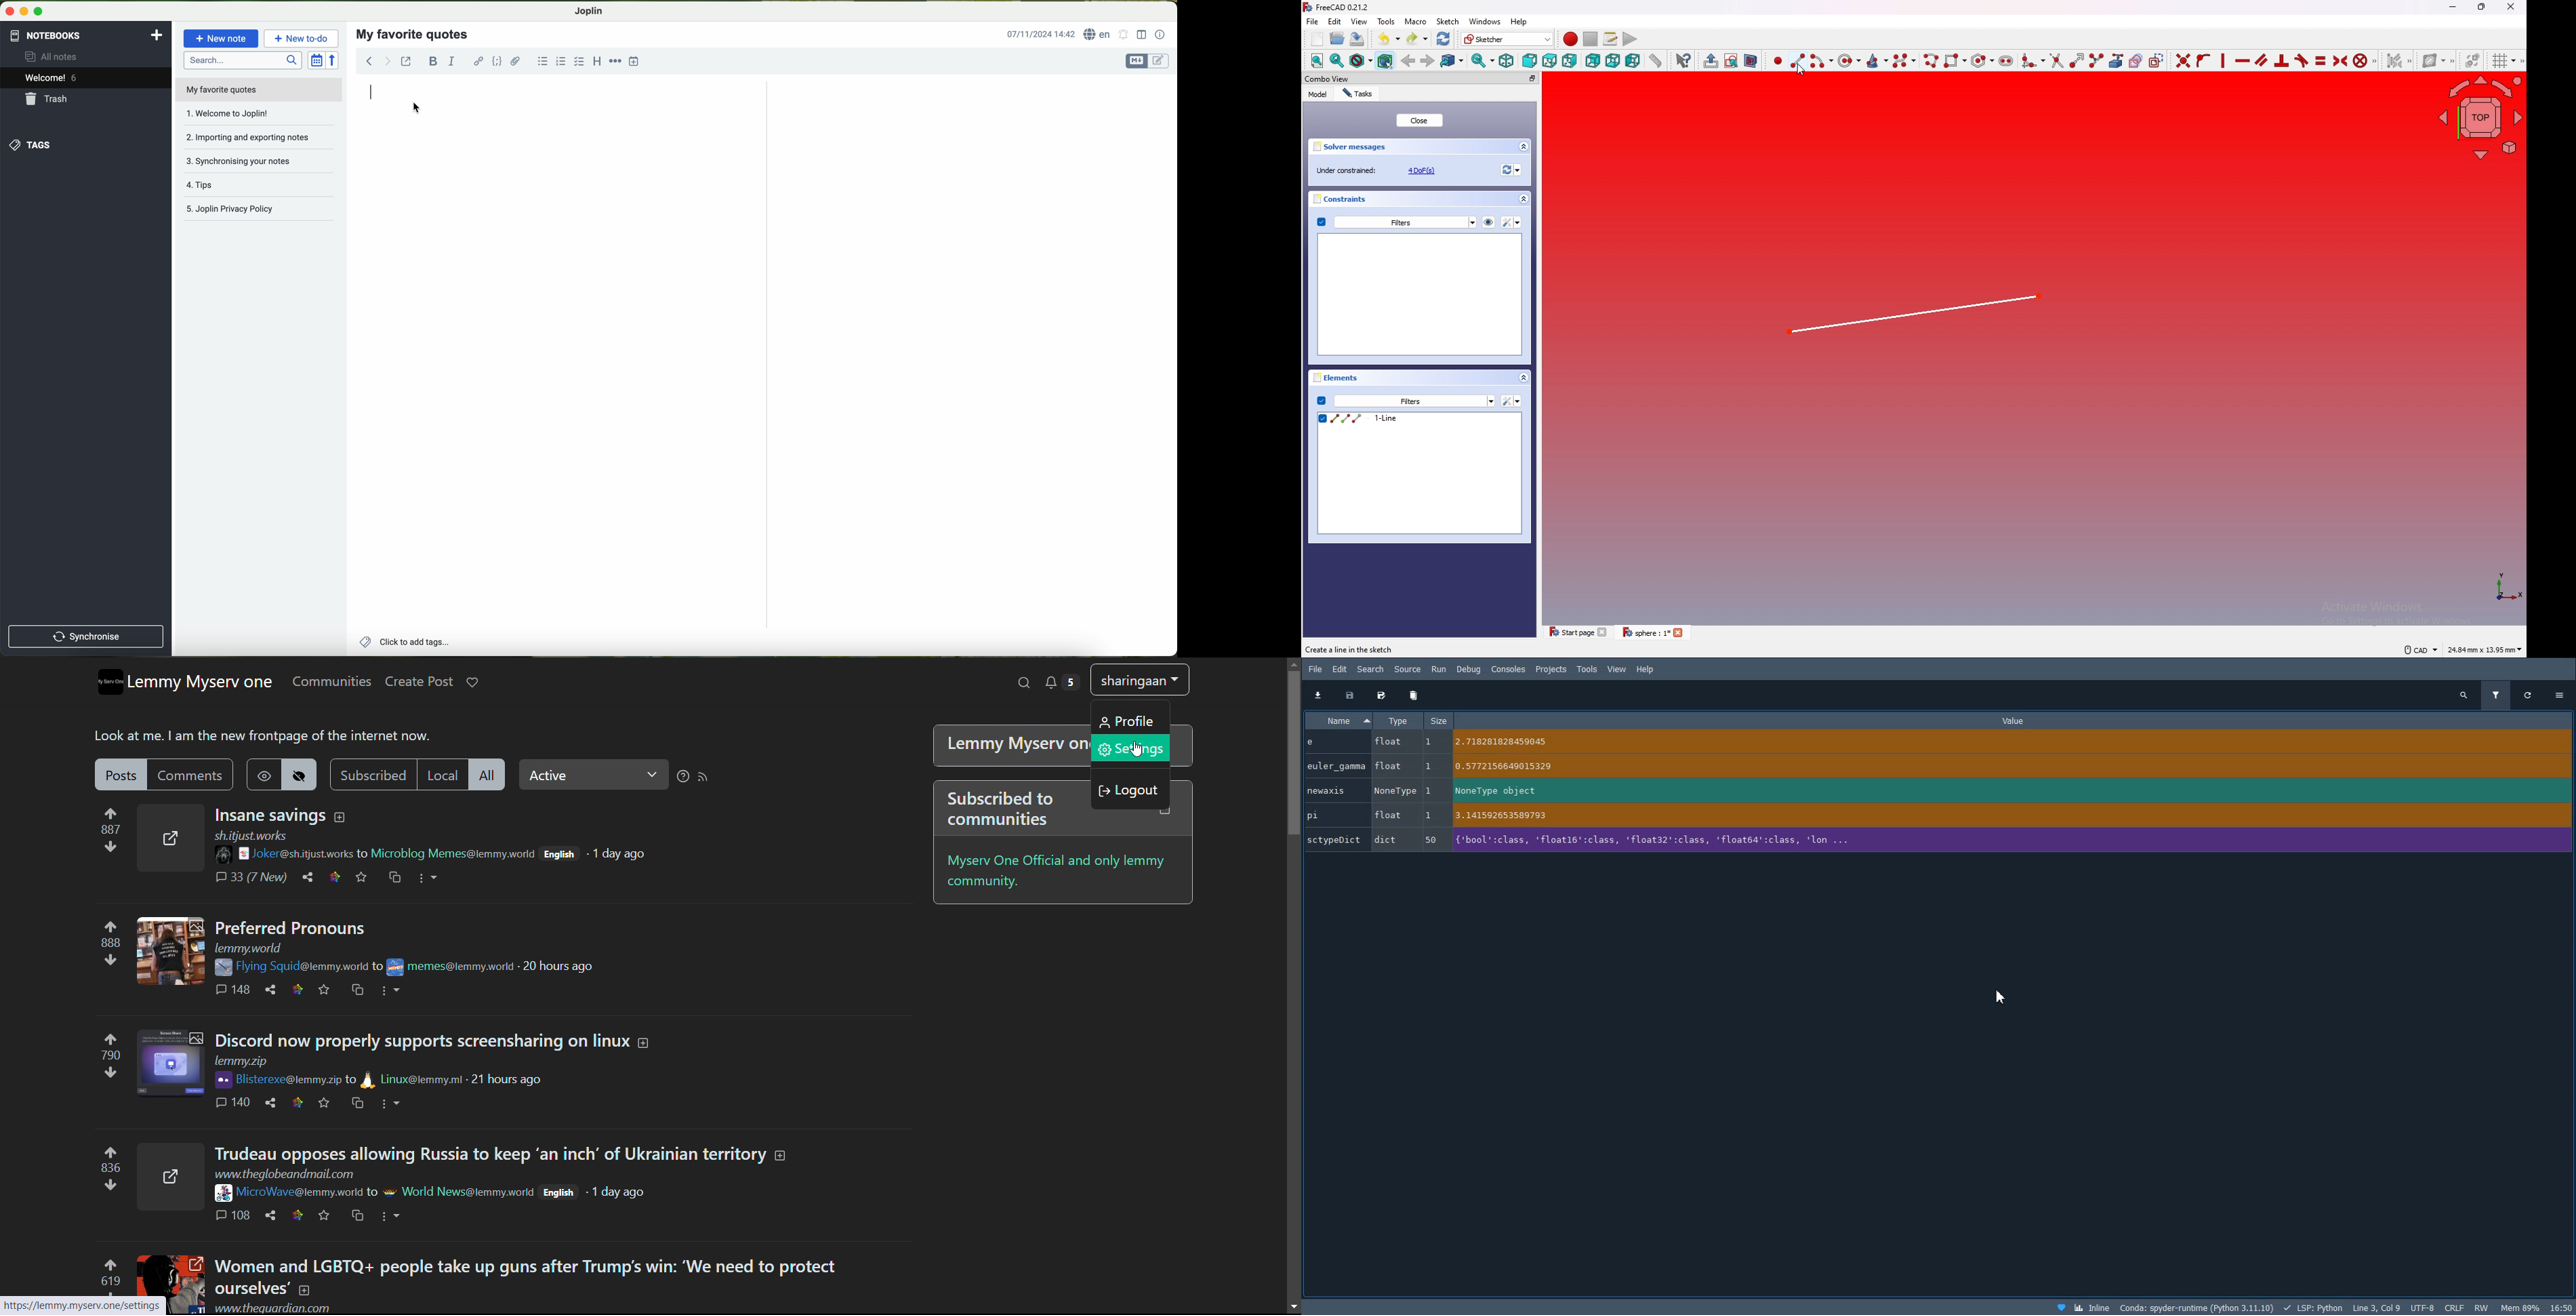 Image resolution: width=2576 pixels, height=1316 pixels. I want to click on View sketch, so click(1731, 61).